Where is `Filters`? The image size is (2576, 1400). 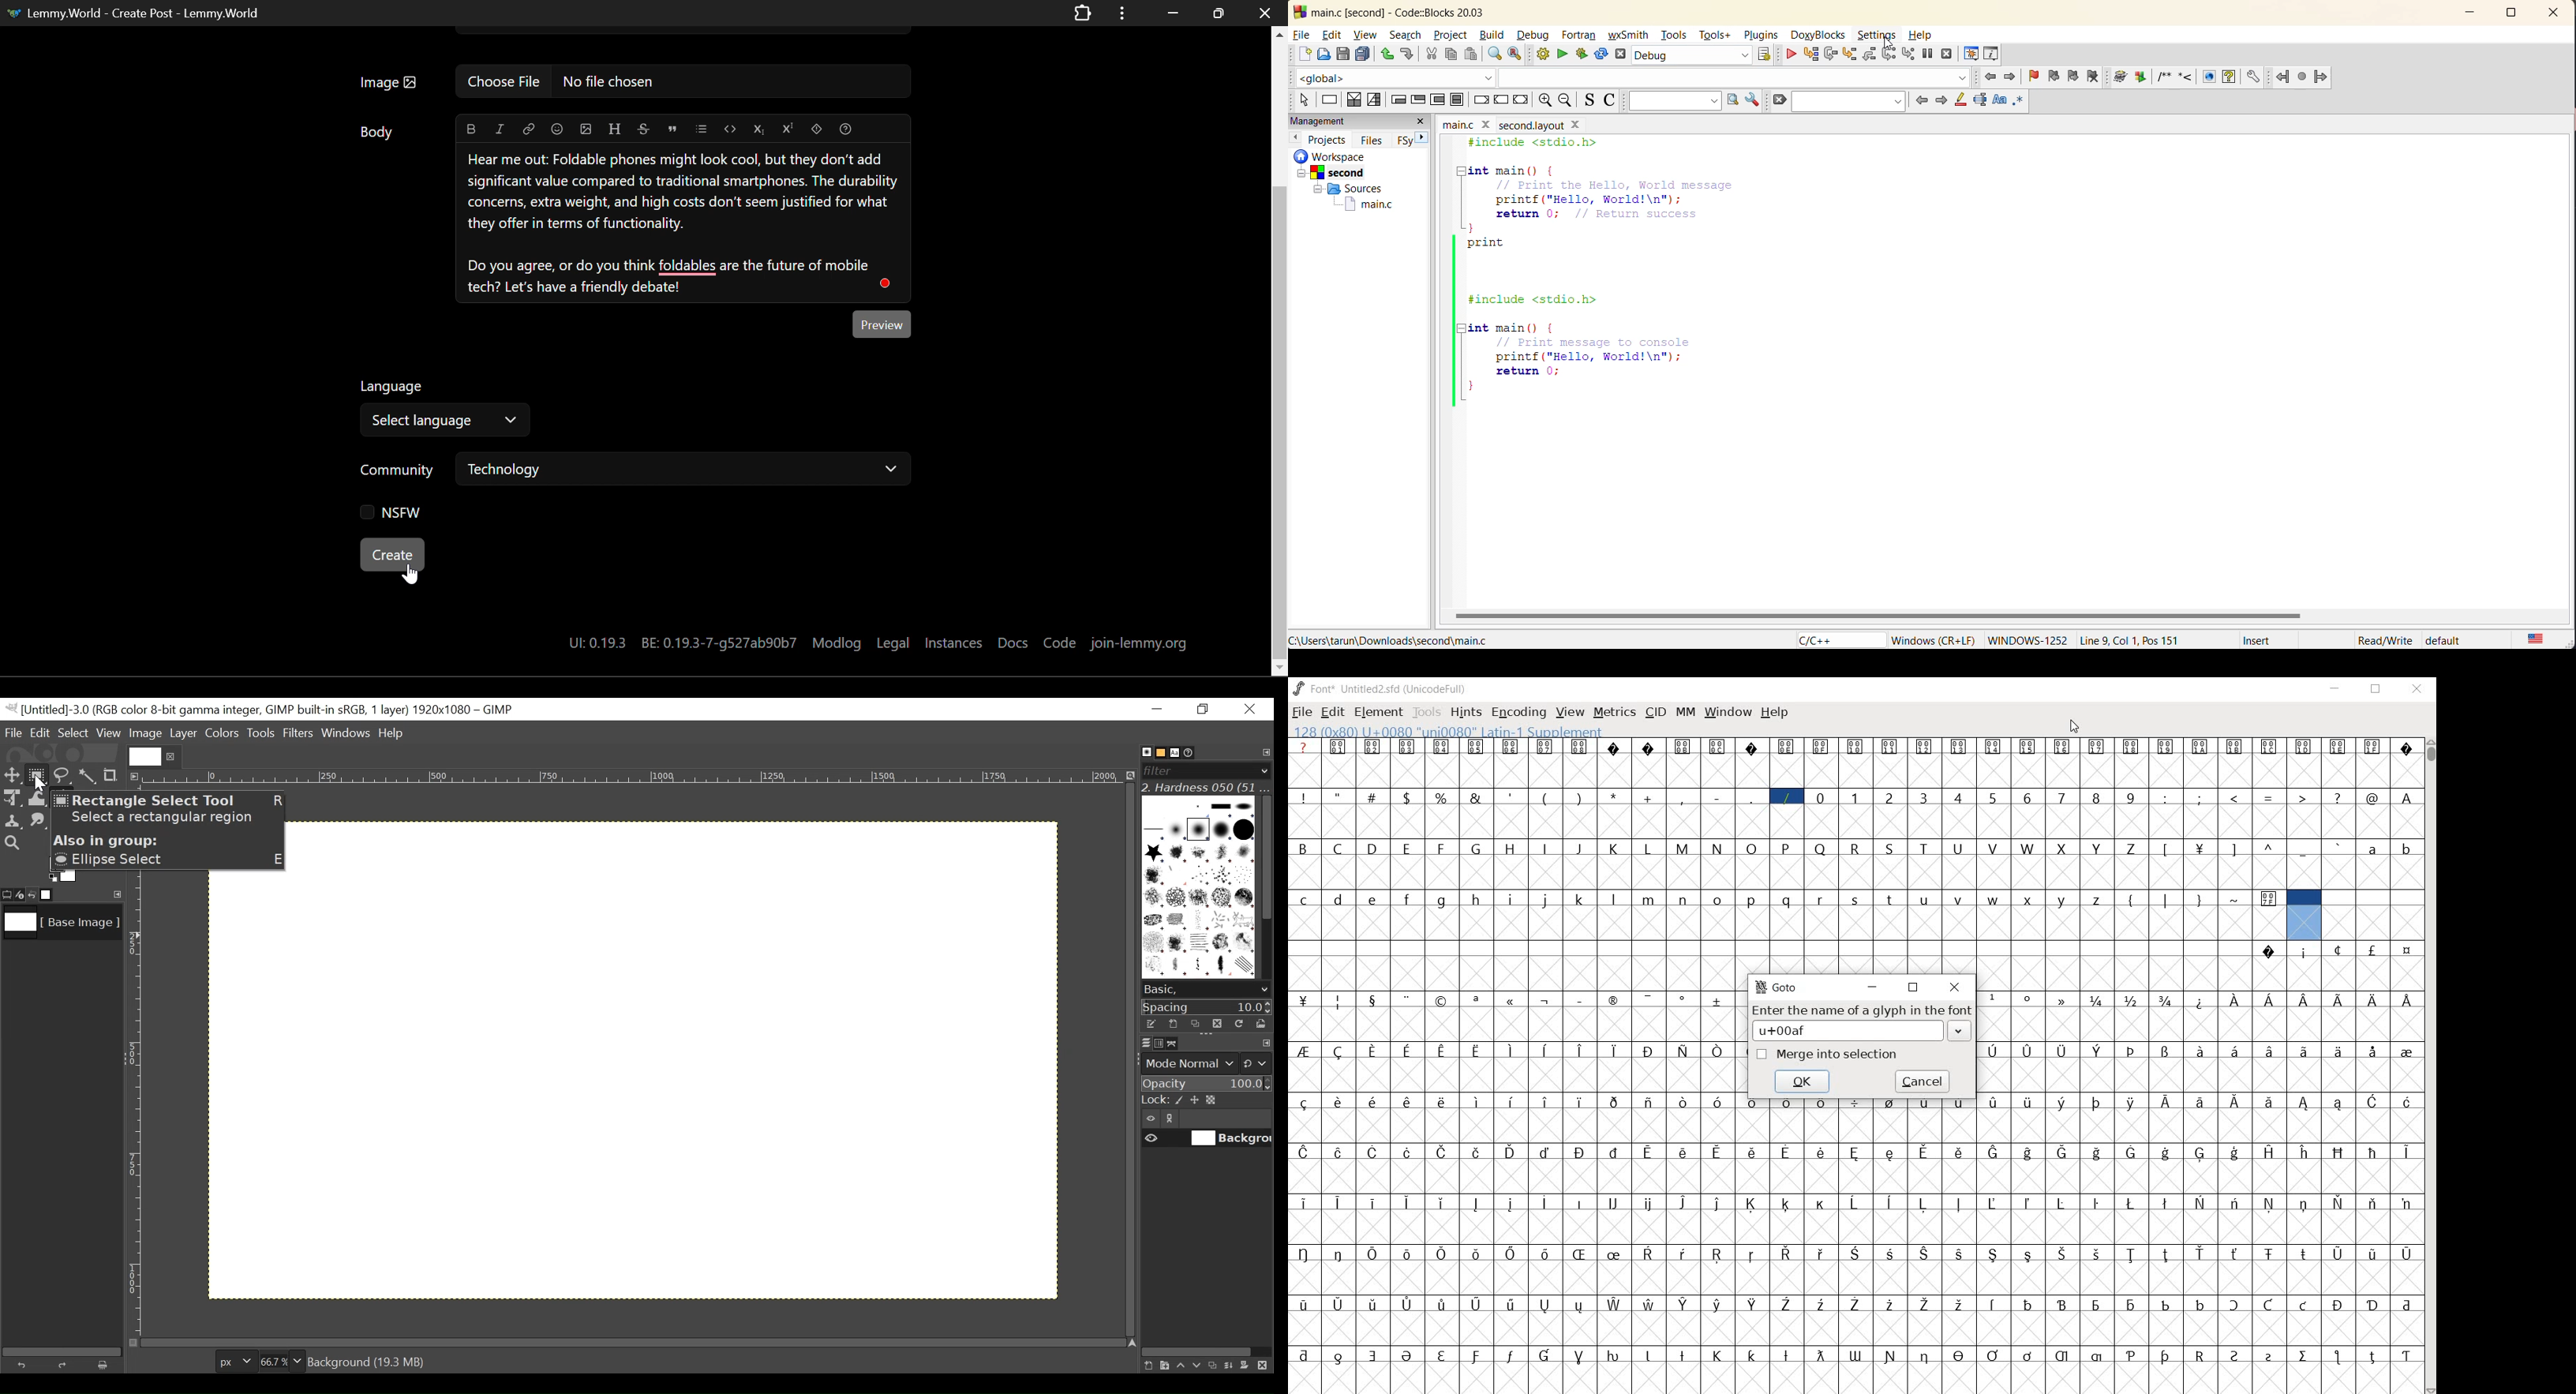
Filters is located at coordinates (299, 734).